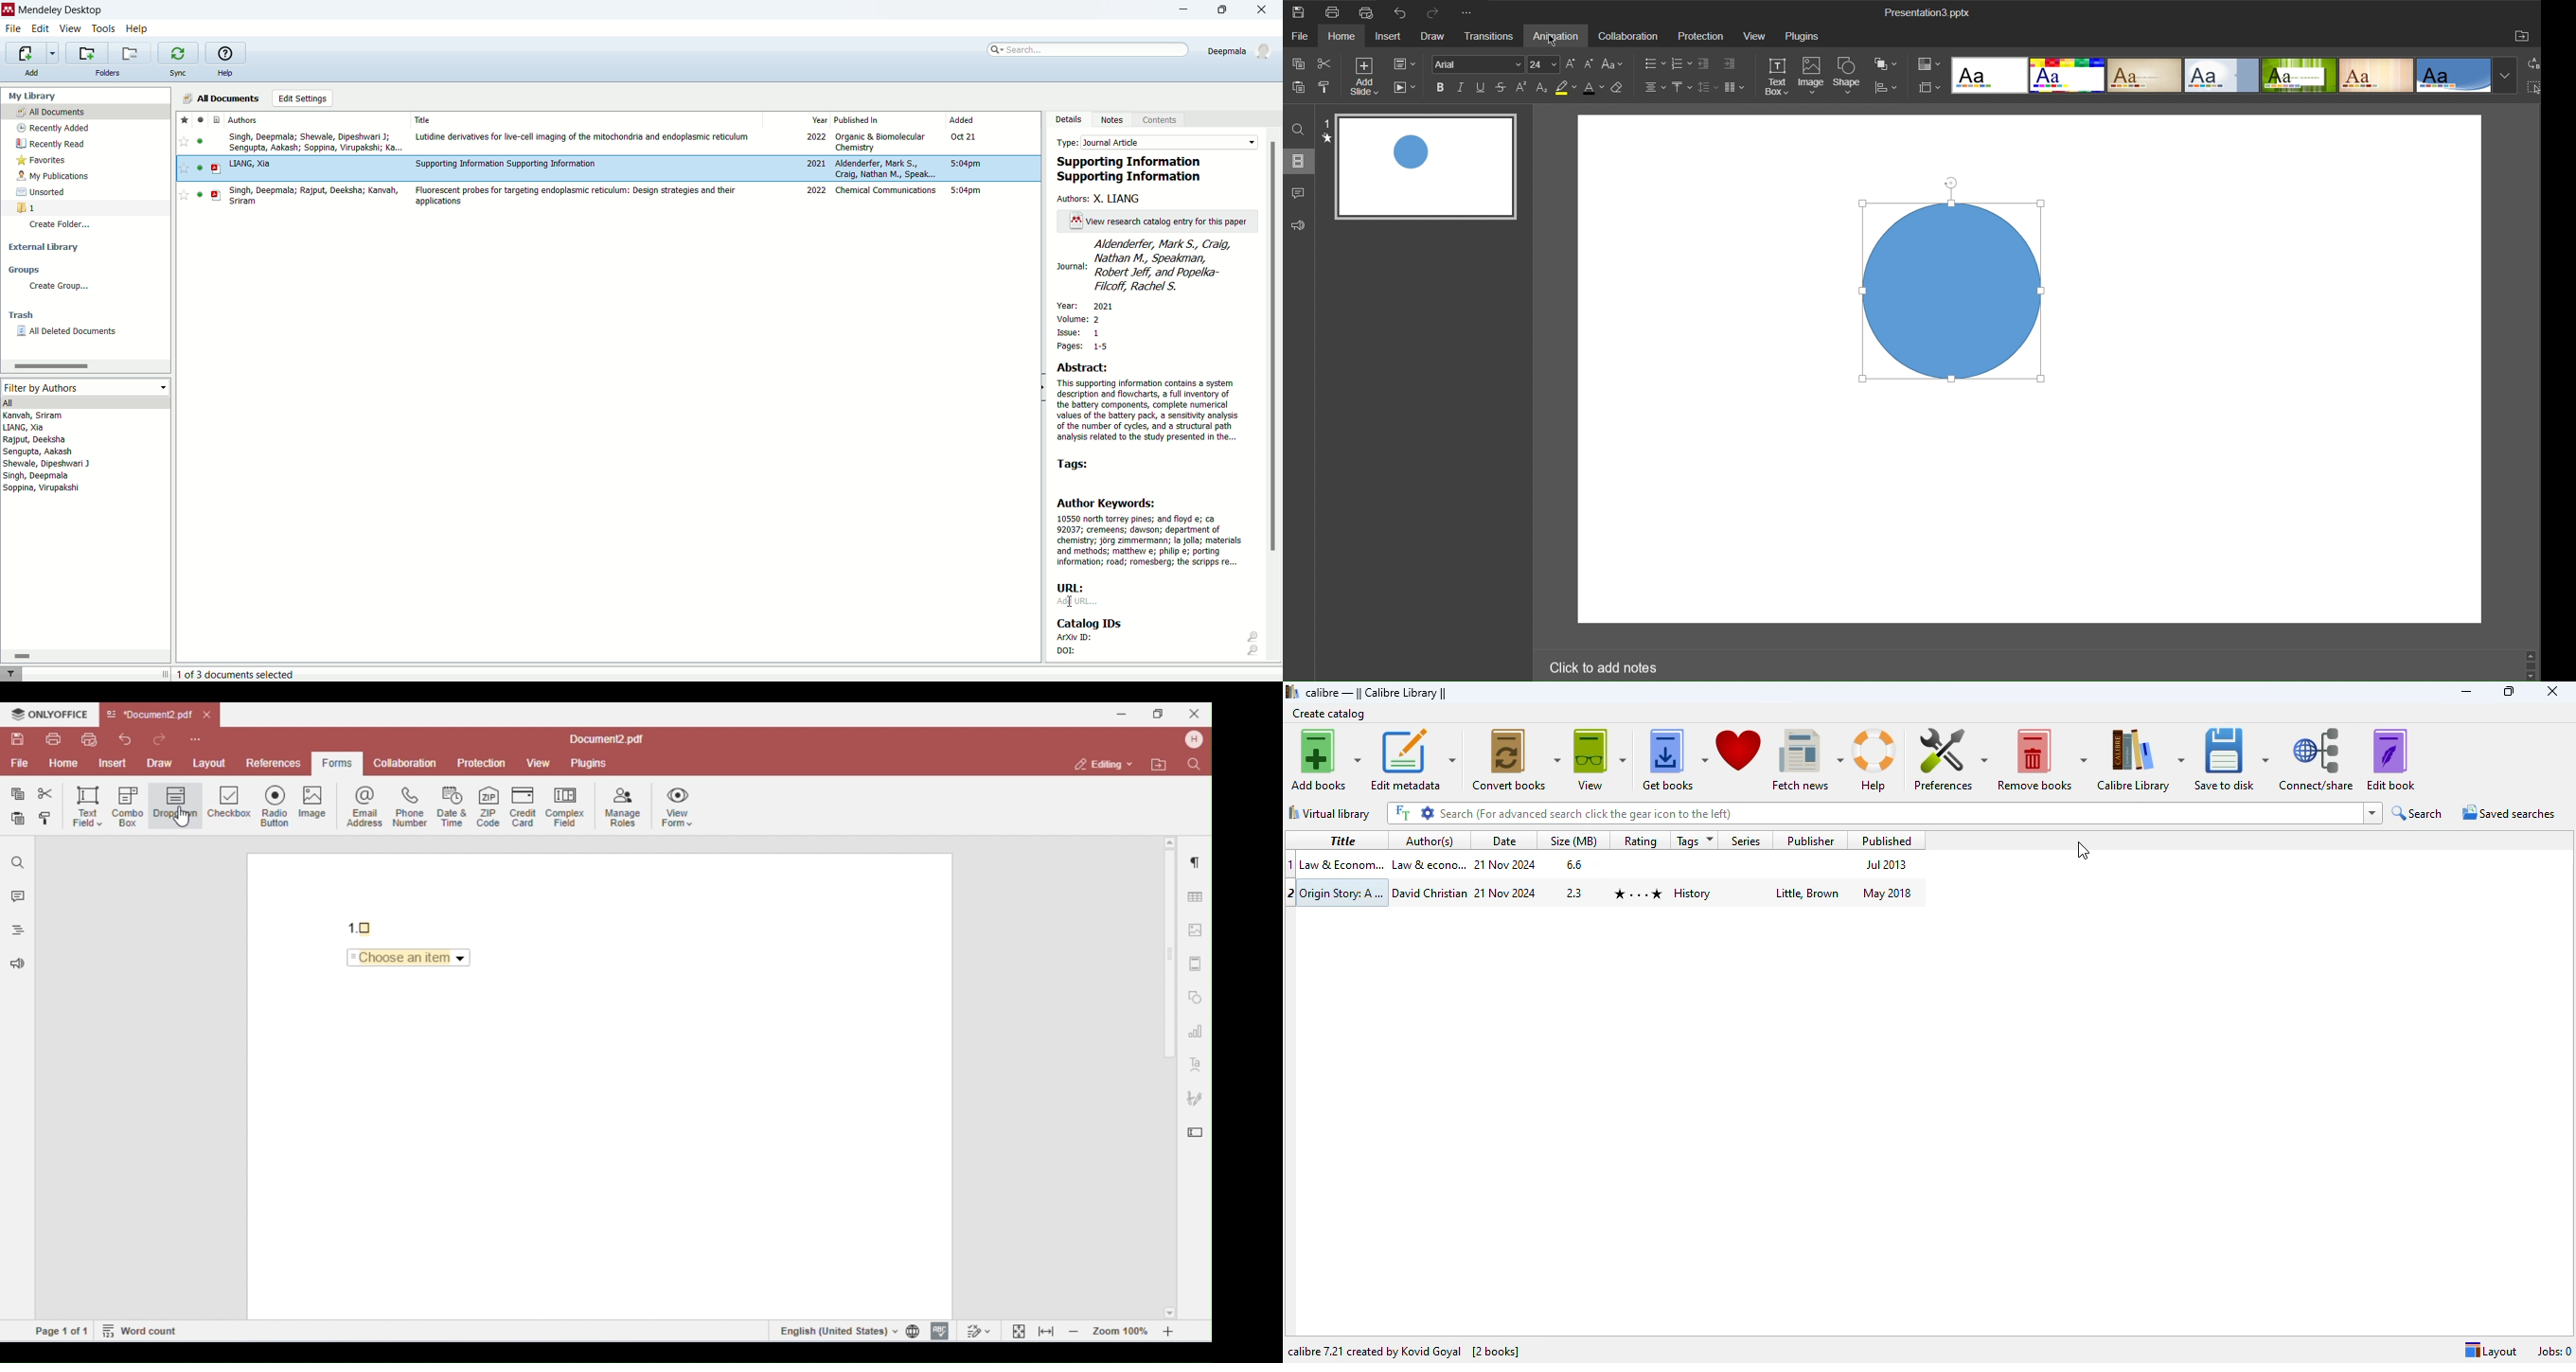 The image size is (2576, 1372). Describe the element at coordinates (184, 120) in the screenshot. I see `favorites` at that location.